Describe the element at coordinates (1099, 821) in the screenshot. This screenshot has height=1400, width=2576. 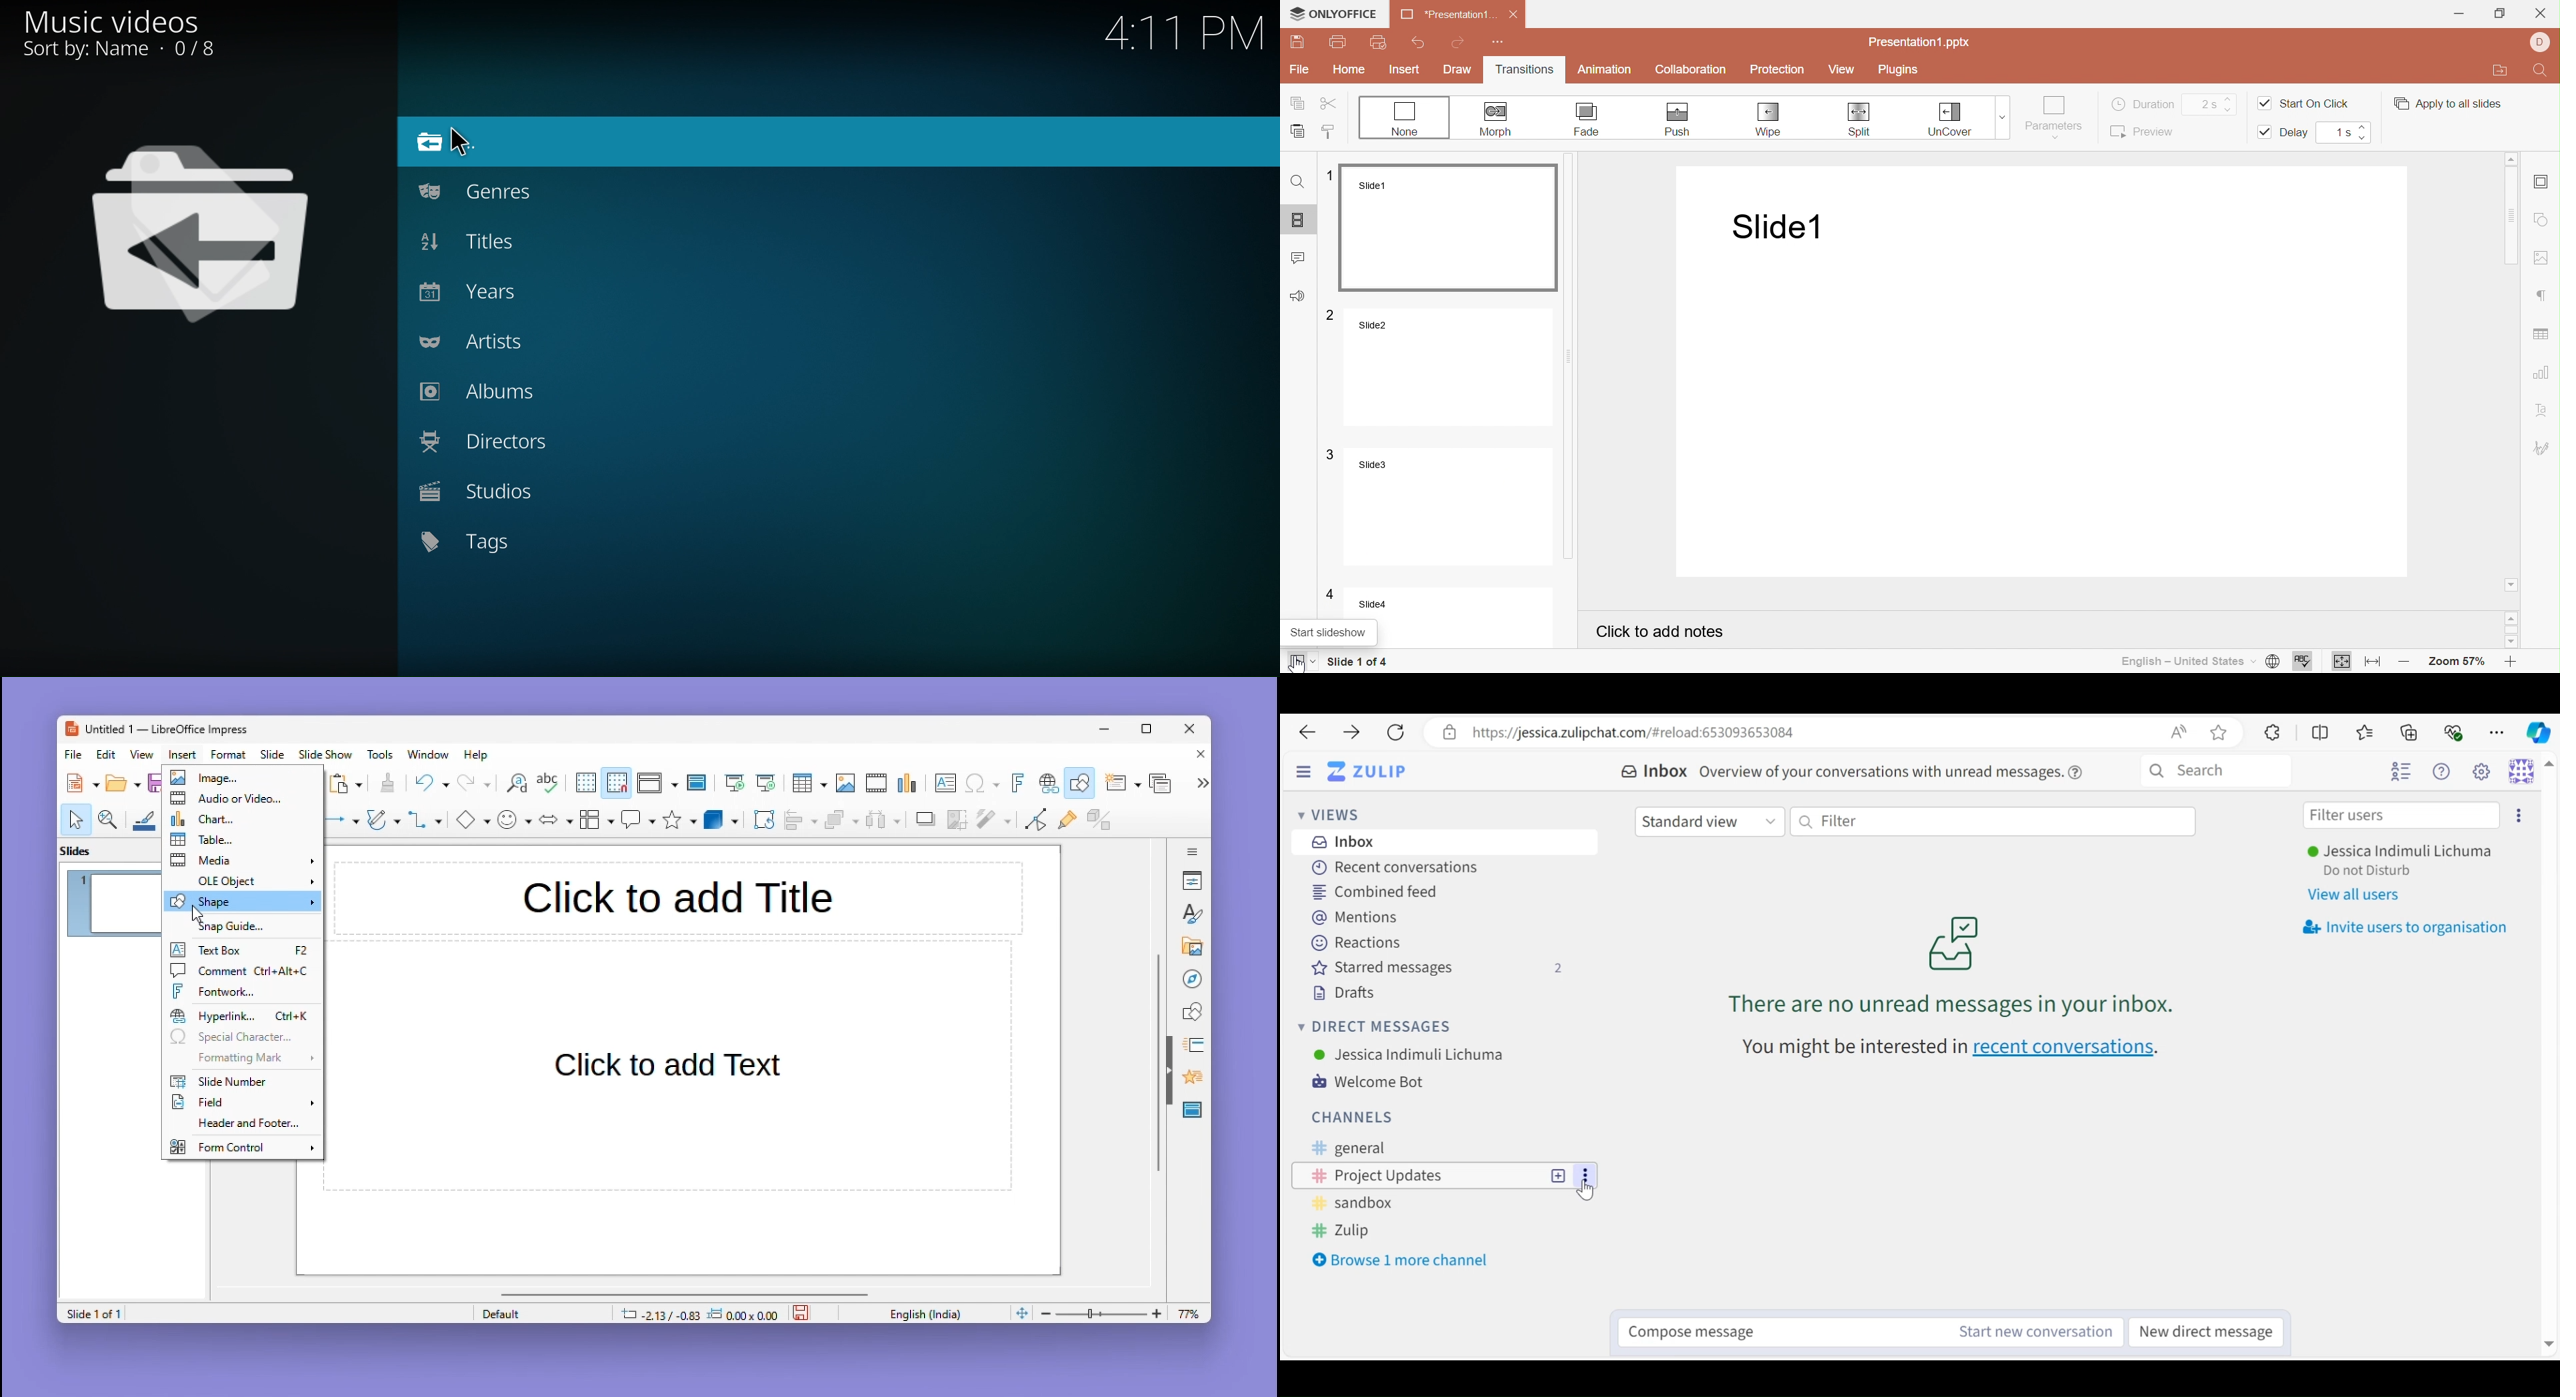
I see `Toggle extrusion` at that location.